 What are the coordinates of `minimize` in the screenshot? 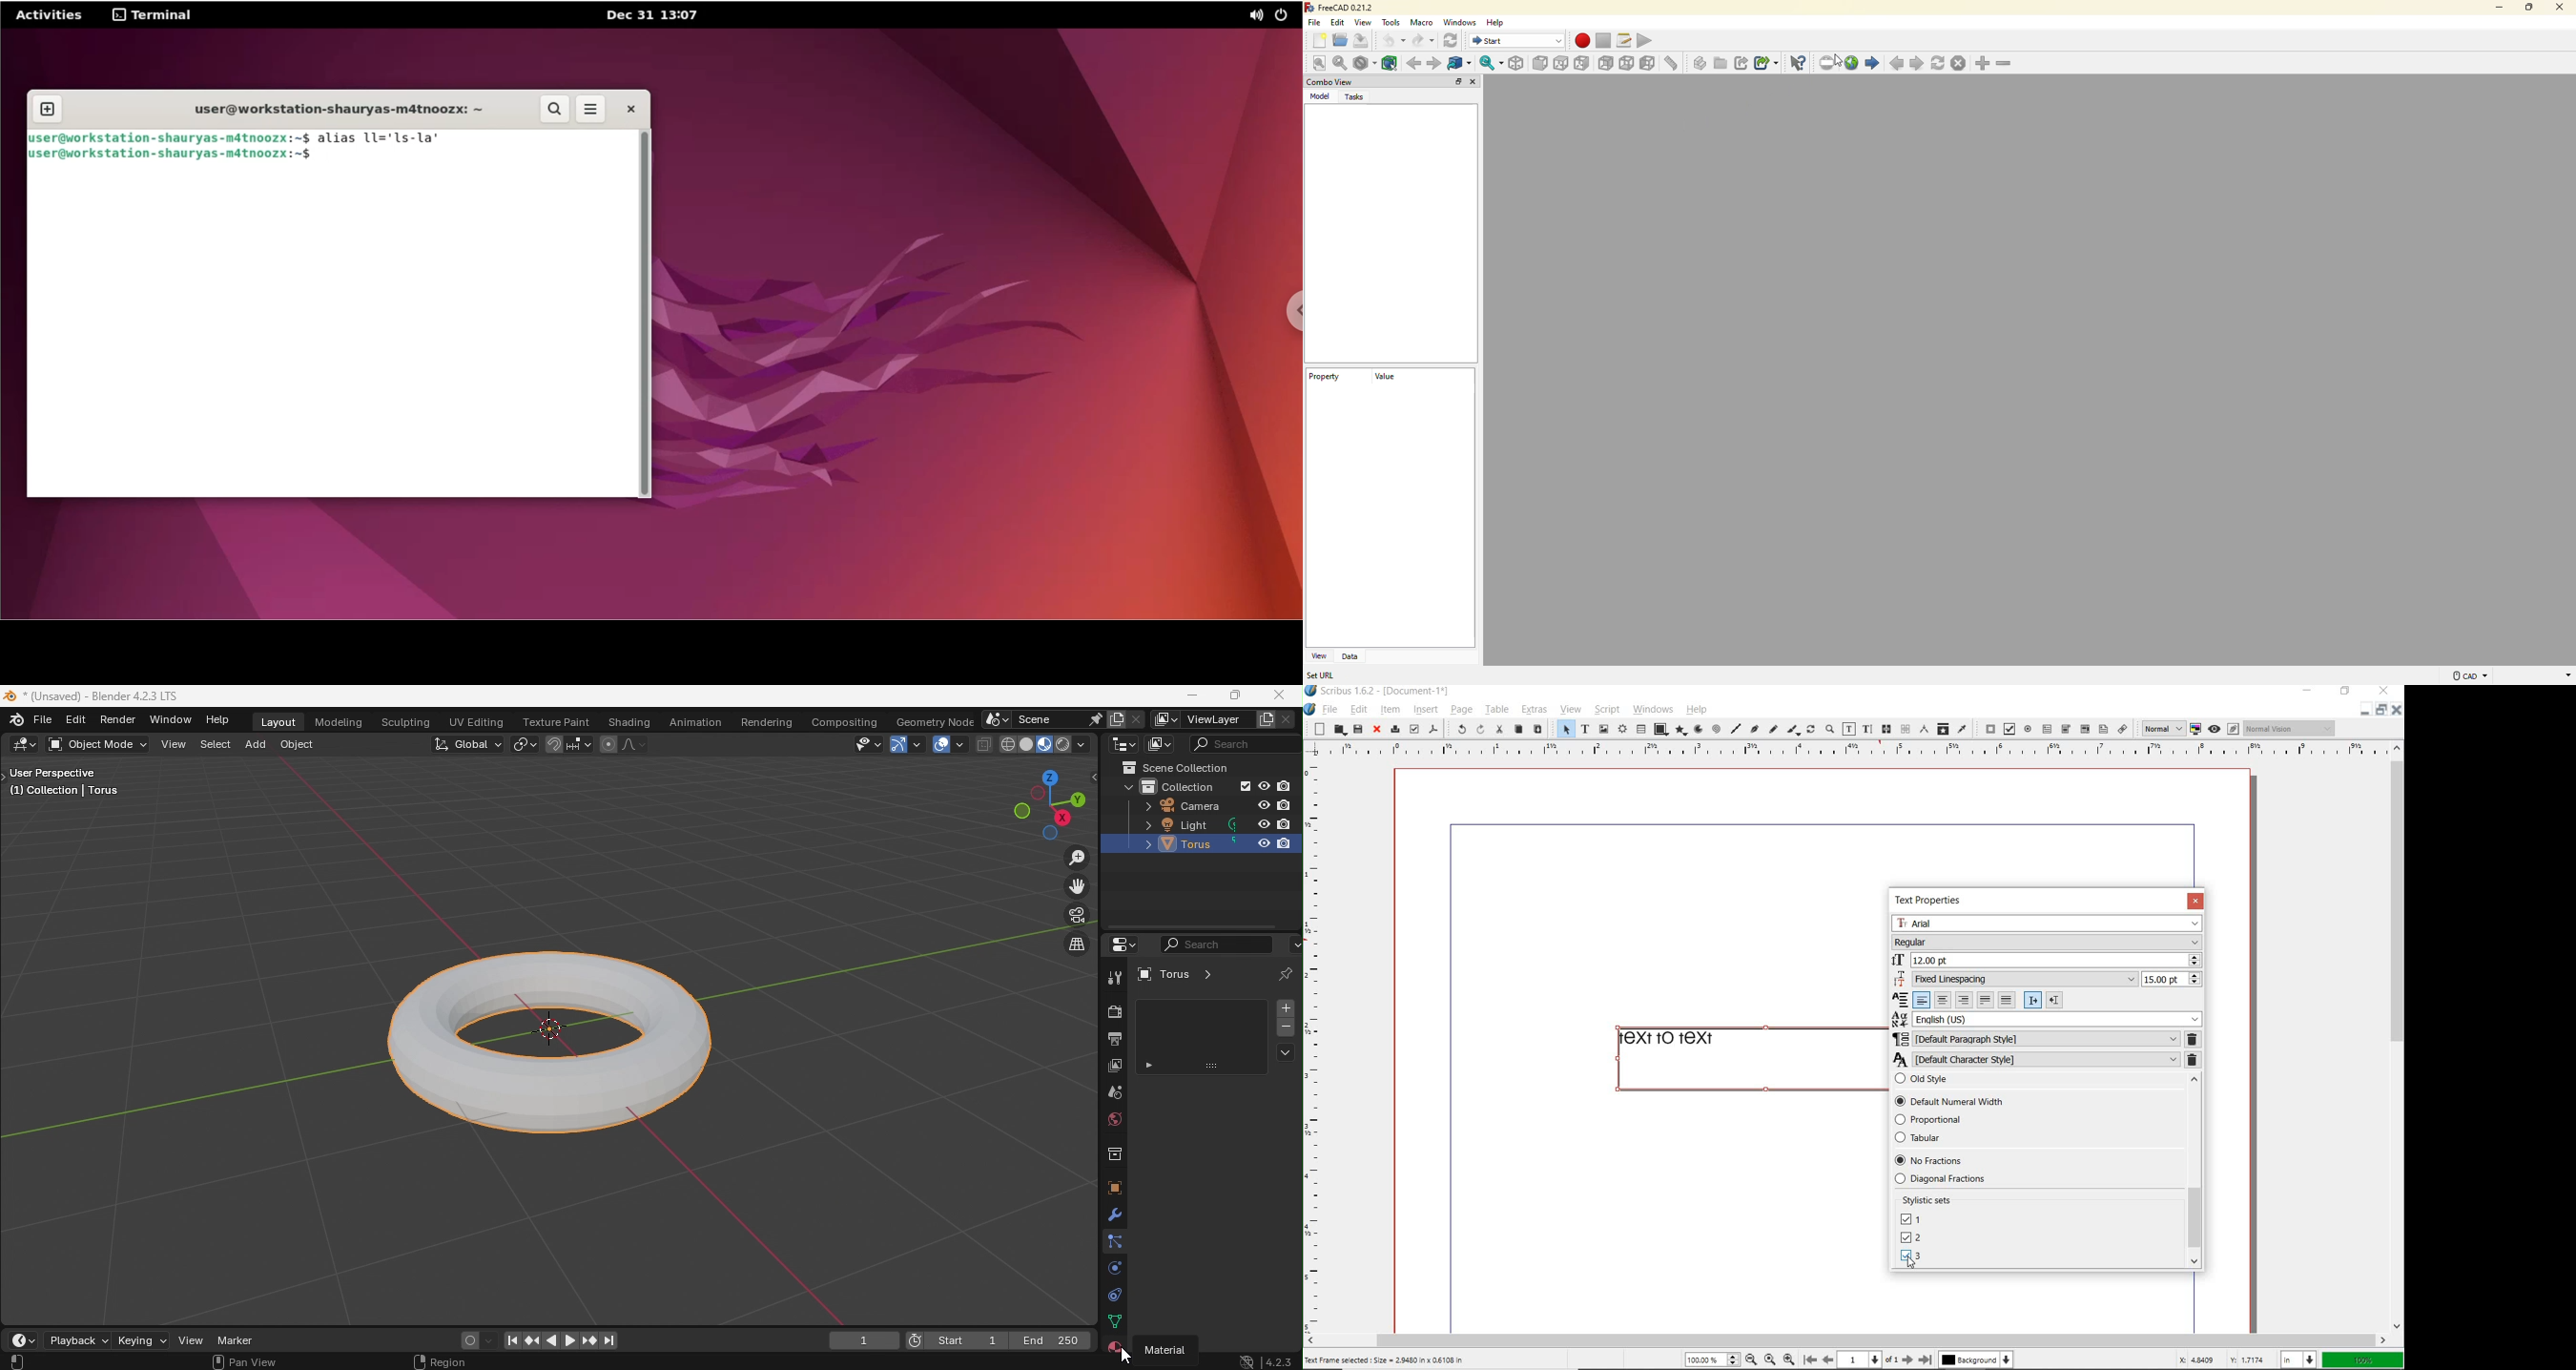 It's located at (2494, 7).